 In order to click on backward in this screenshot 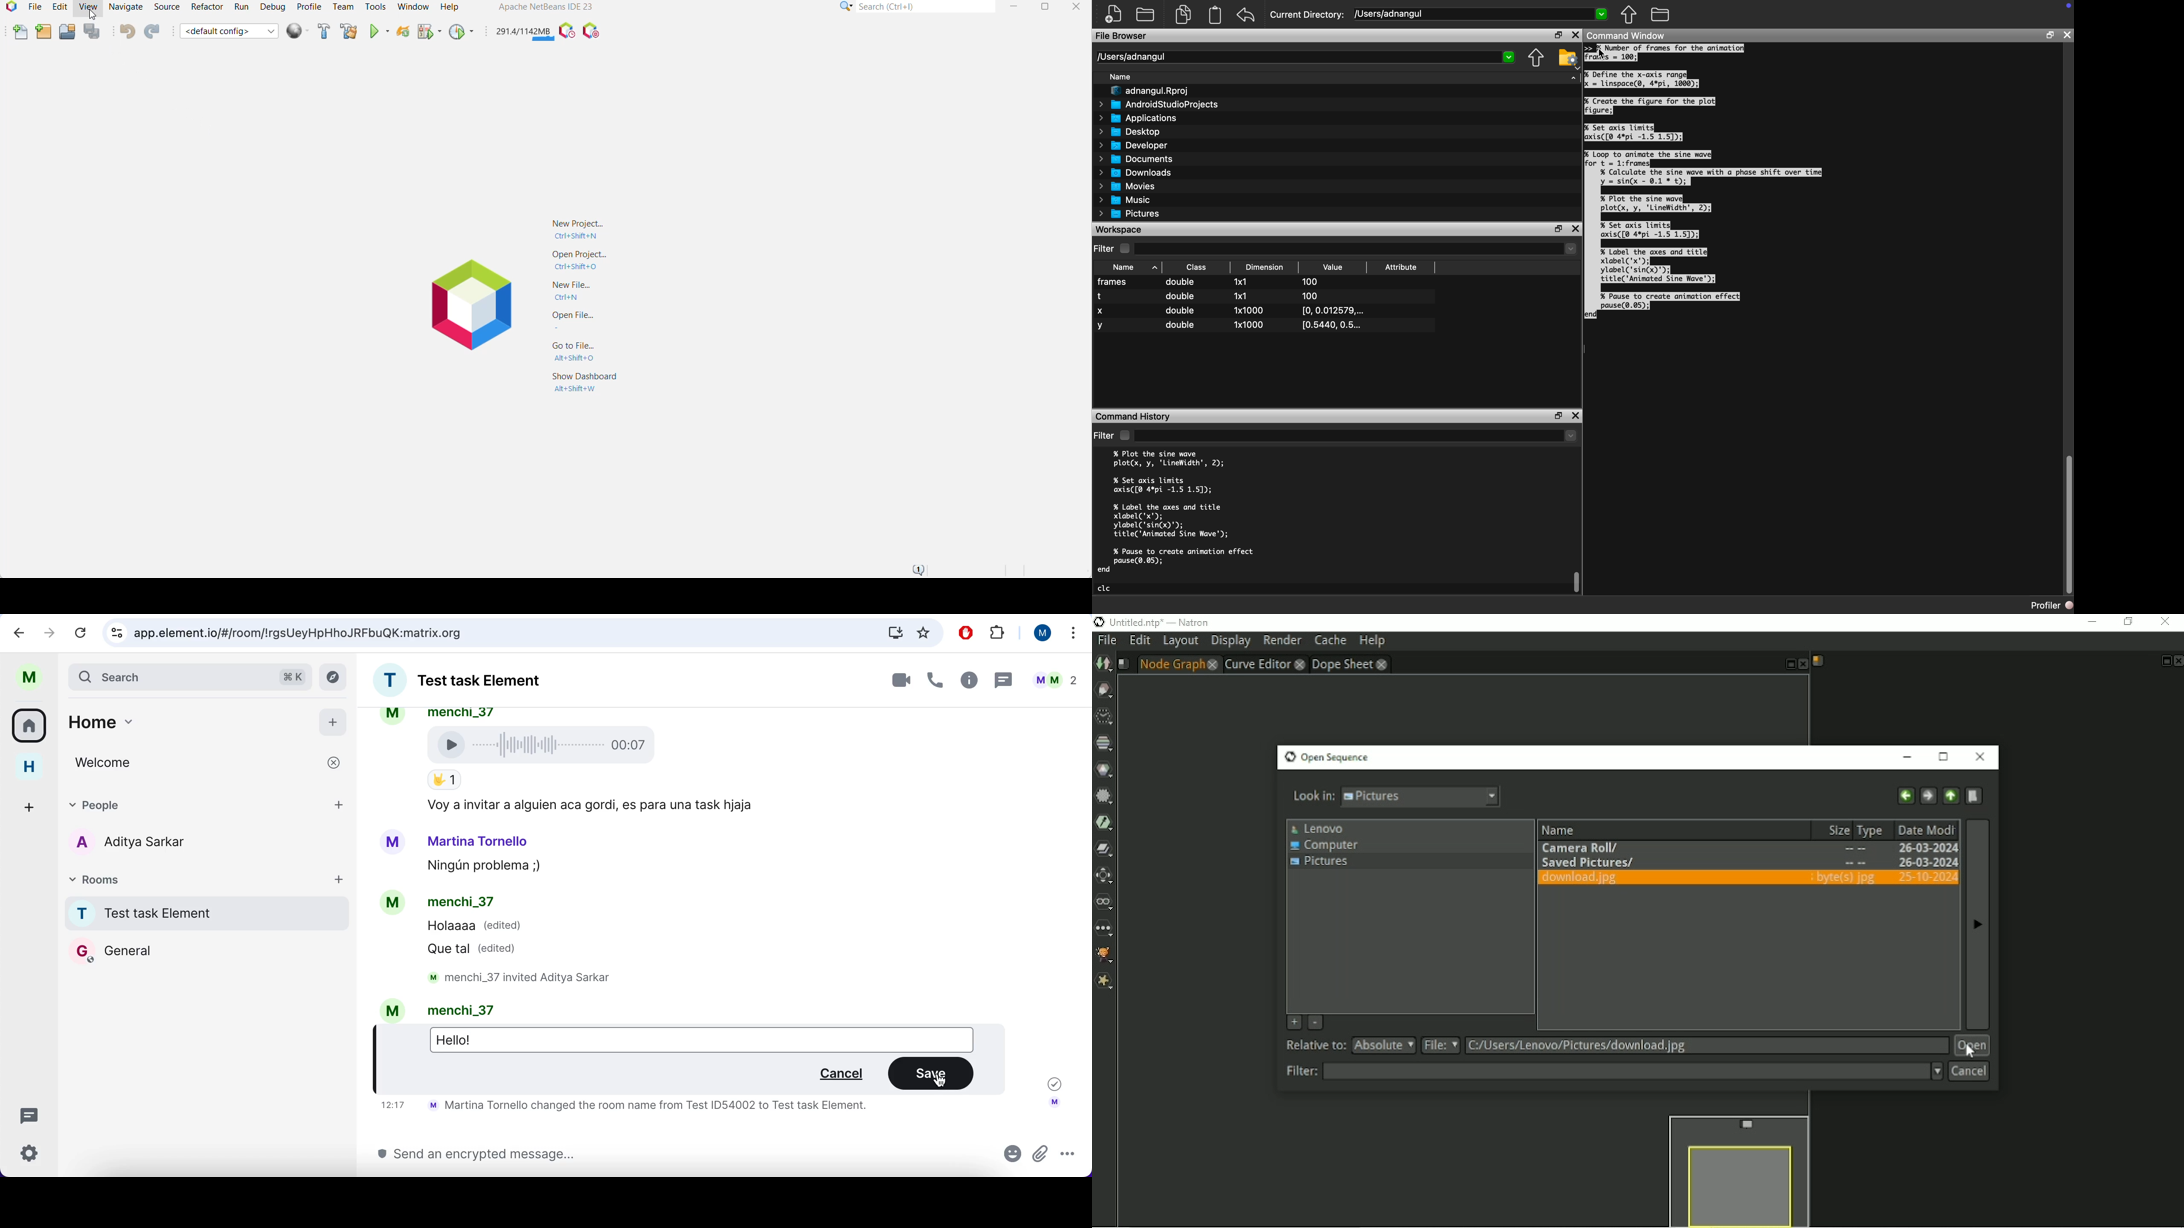, I will do `click(19, 634)`.